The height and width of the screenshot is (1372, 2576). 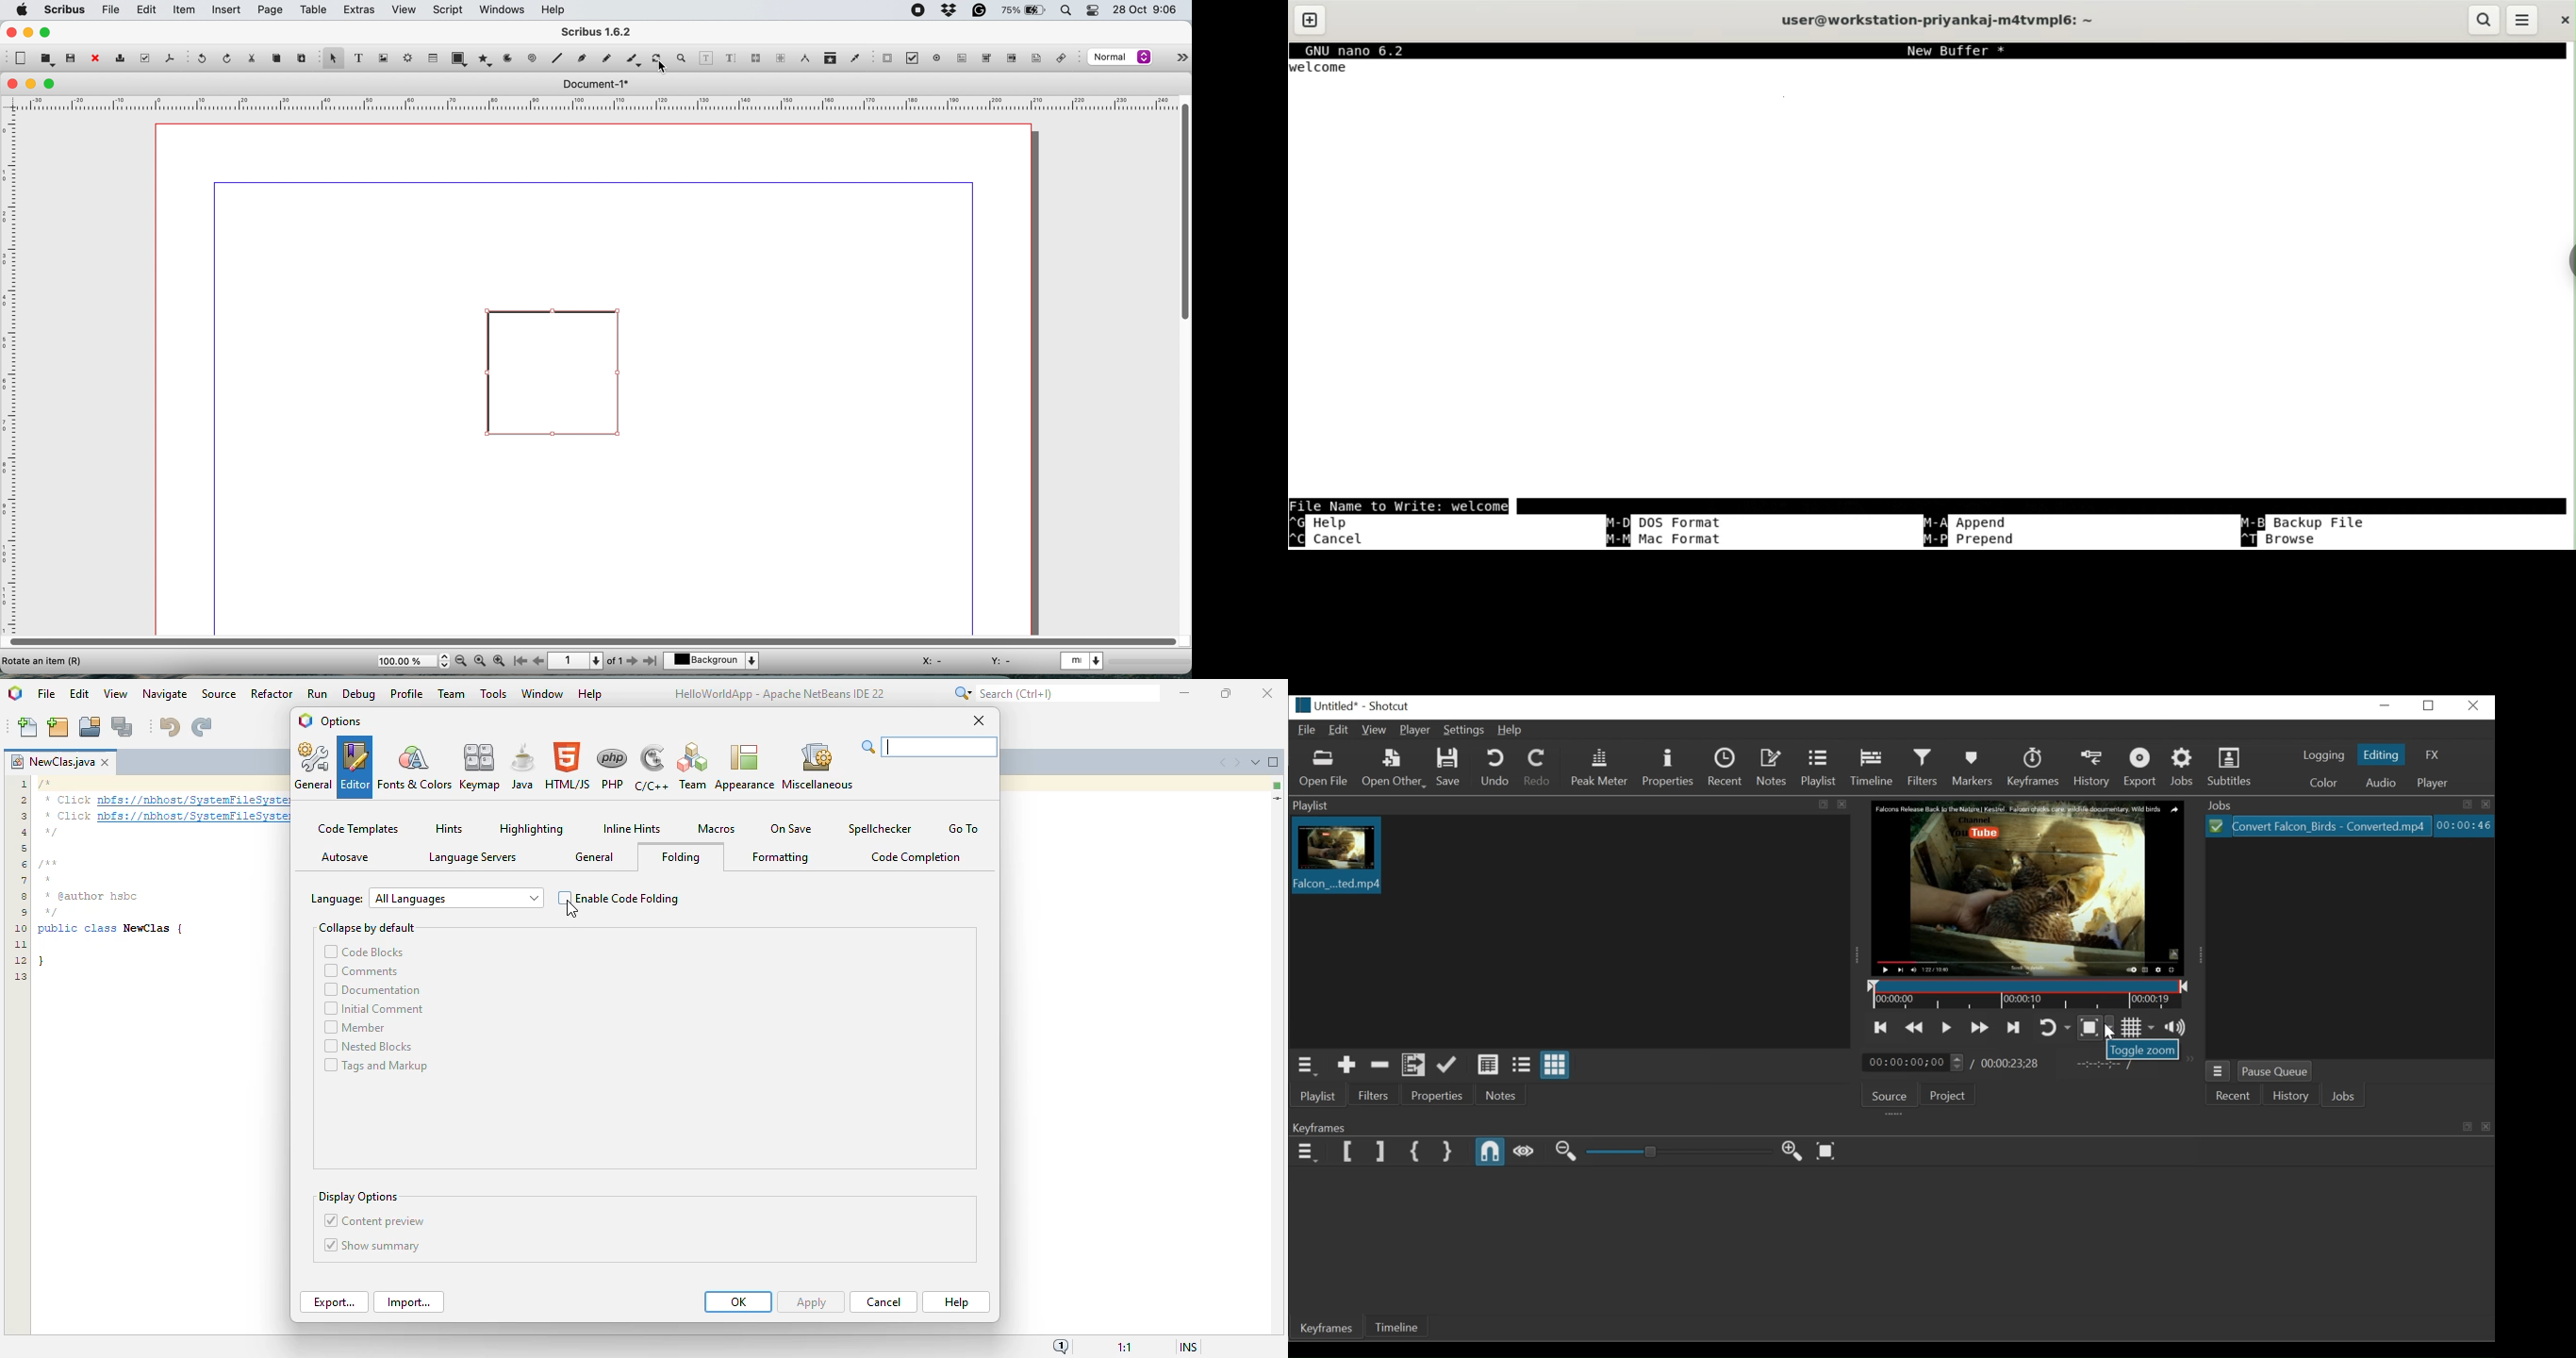 I want to click on Toggle Zoom, so click(x=2147, y=1050).